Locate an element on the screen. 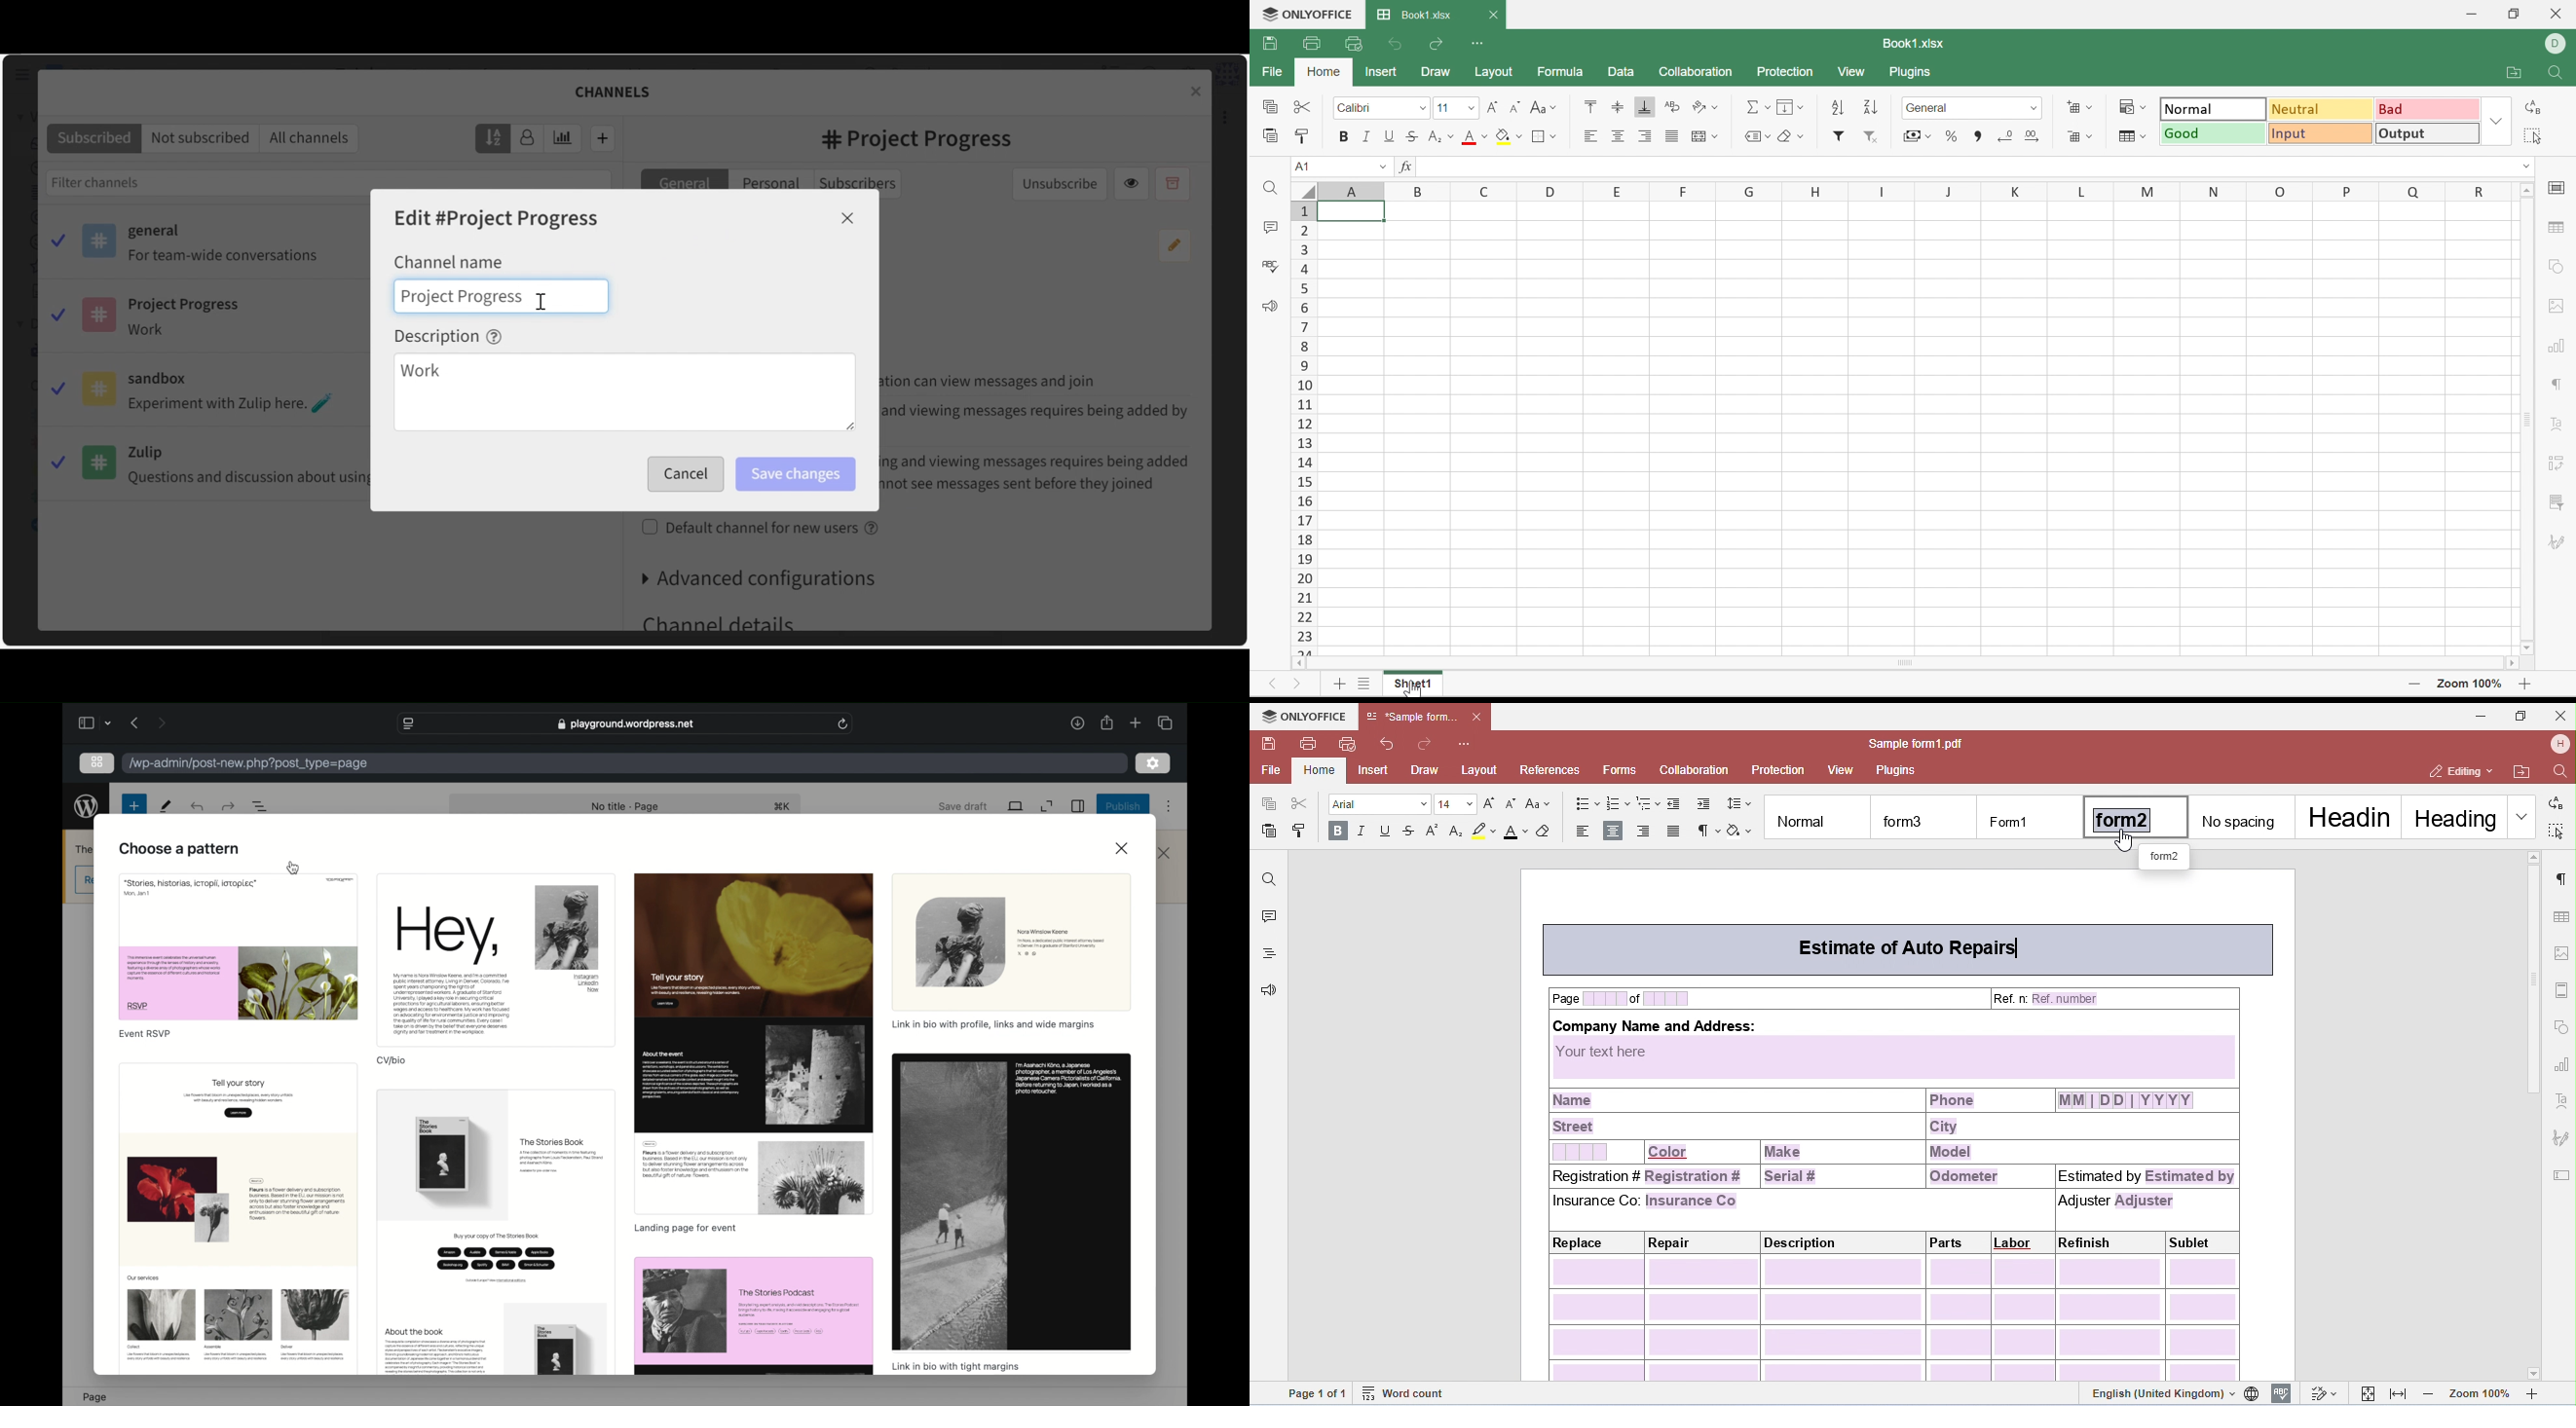  1 is located at coordinates (1301, 212).